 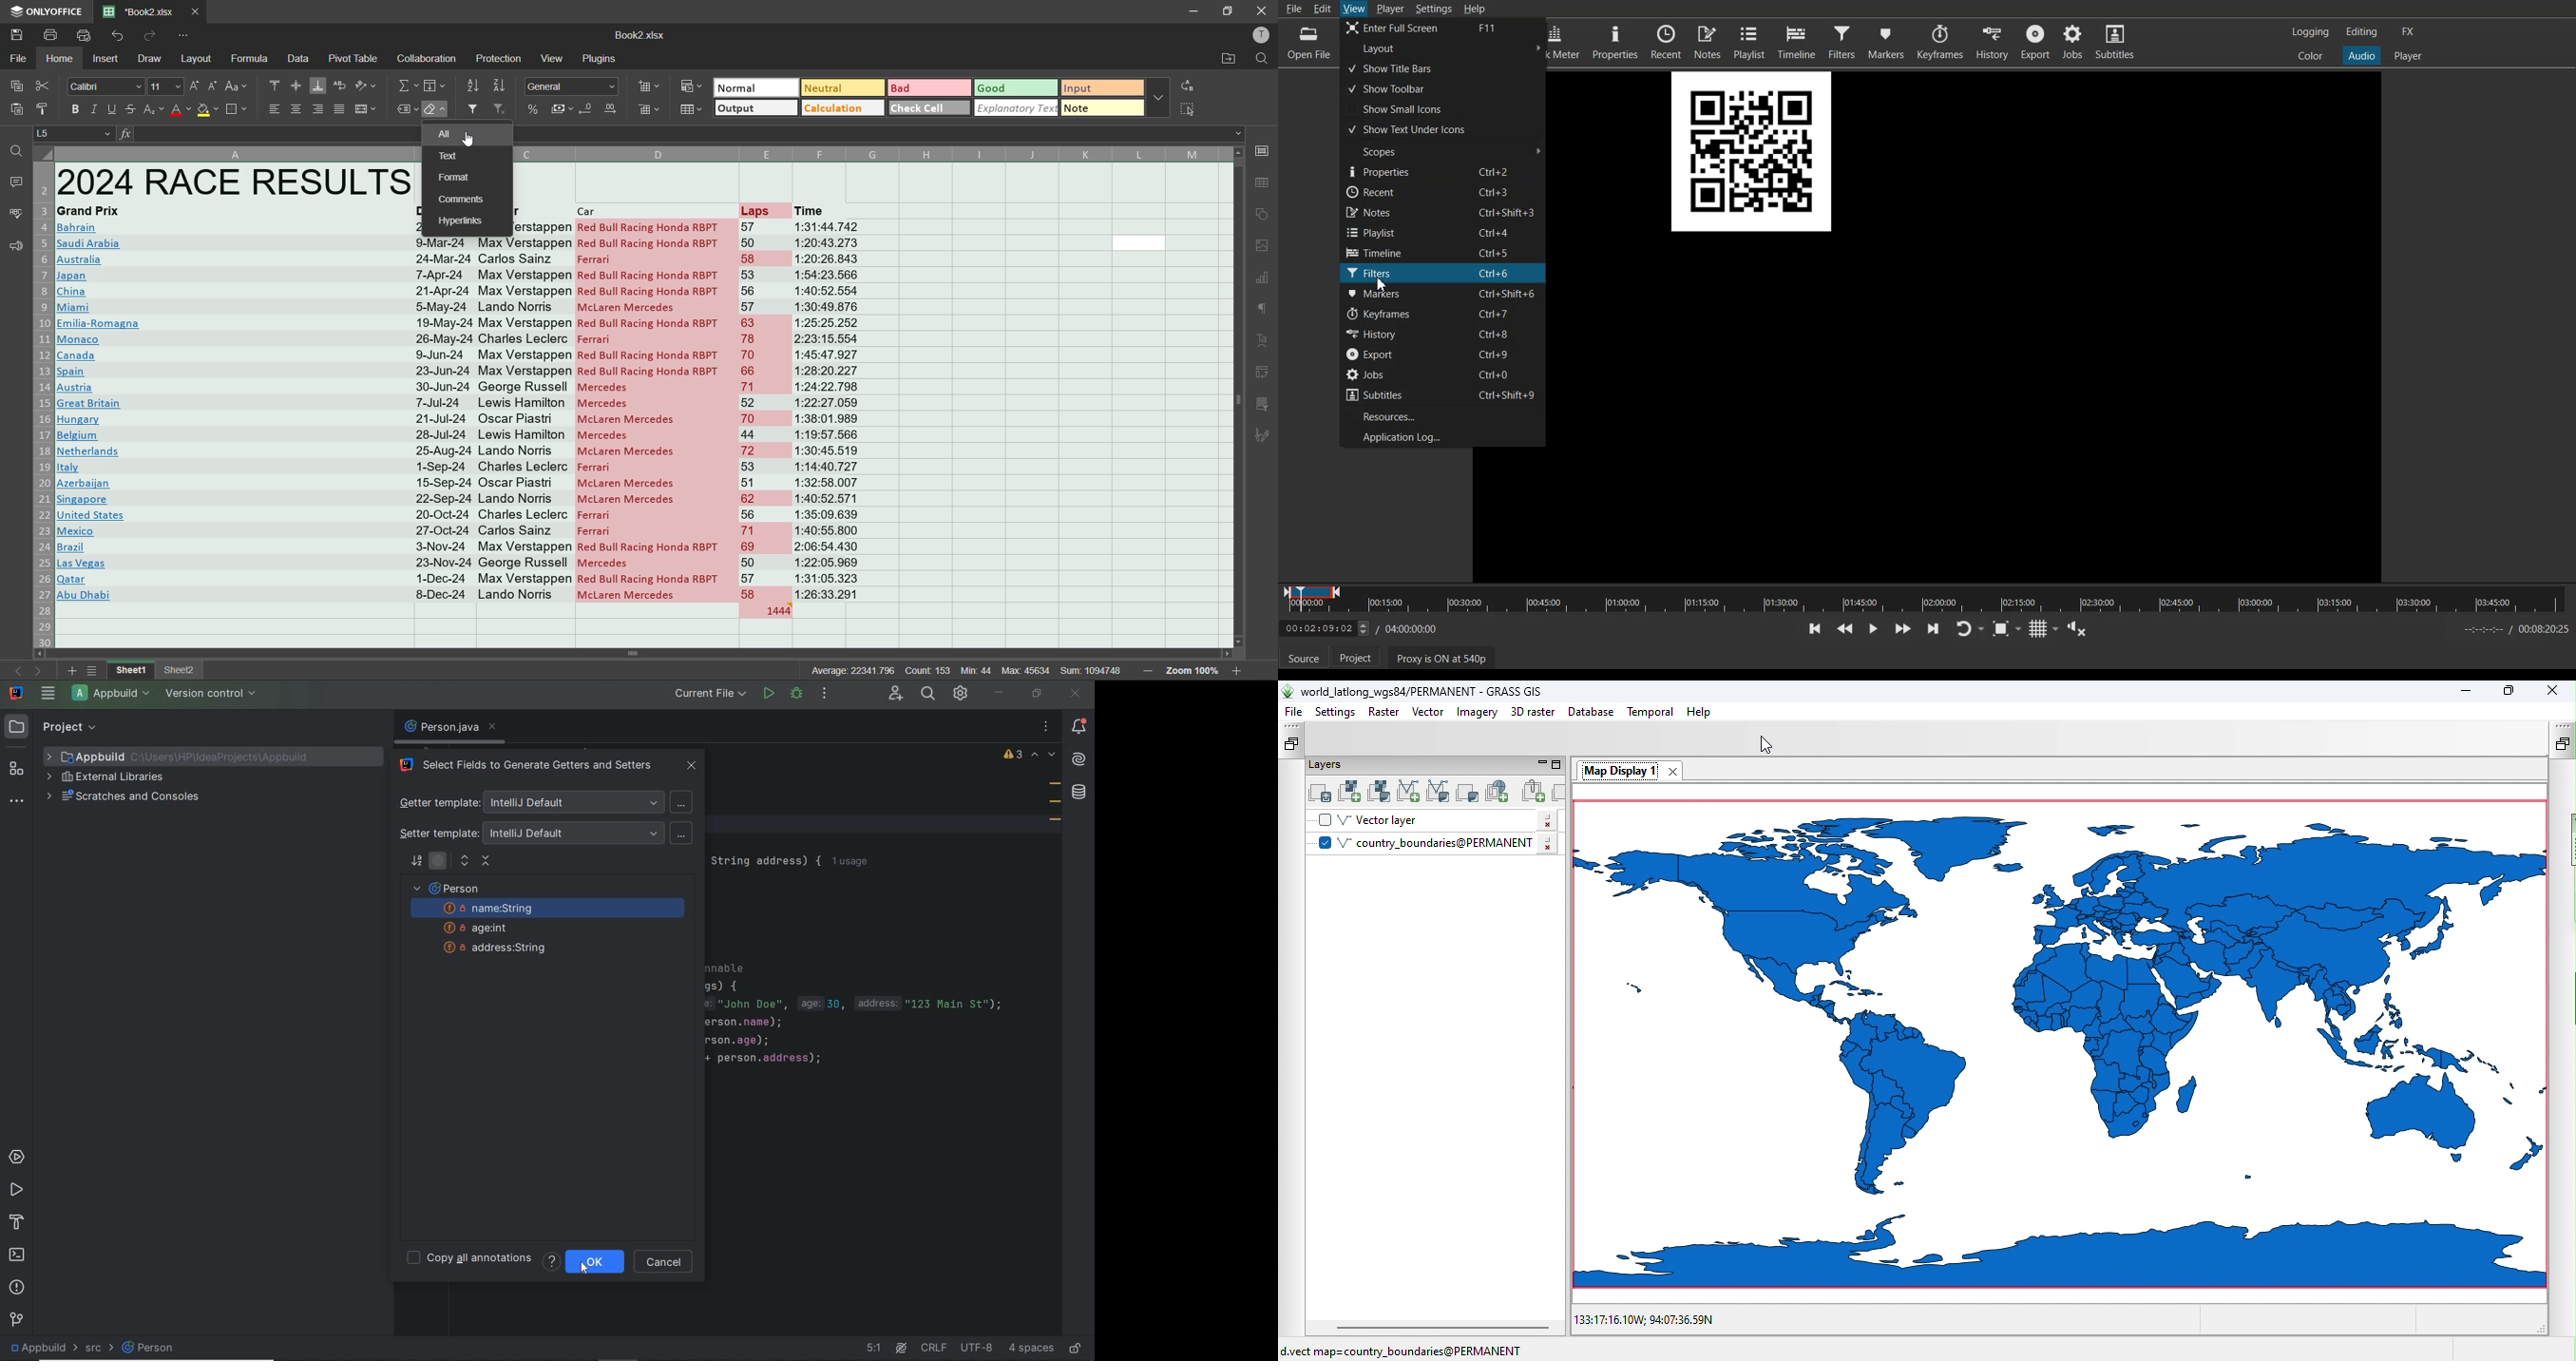 I want to click on AI Assistant, so click(x=1079, y=761).